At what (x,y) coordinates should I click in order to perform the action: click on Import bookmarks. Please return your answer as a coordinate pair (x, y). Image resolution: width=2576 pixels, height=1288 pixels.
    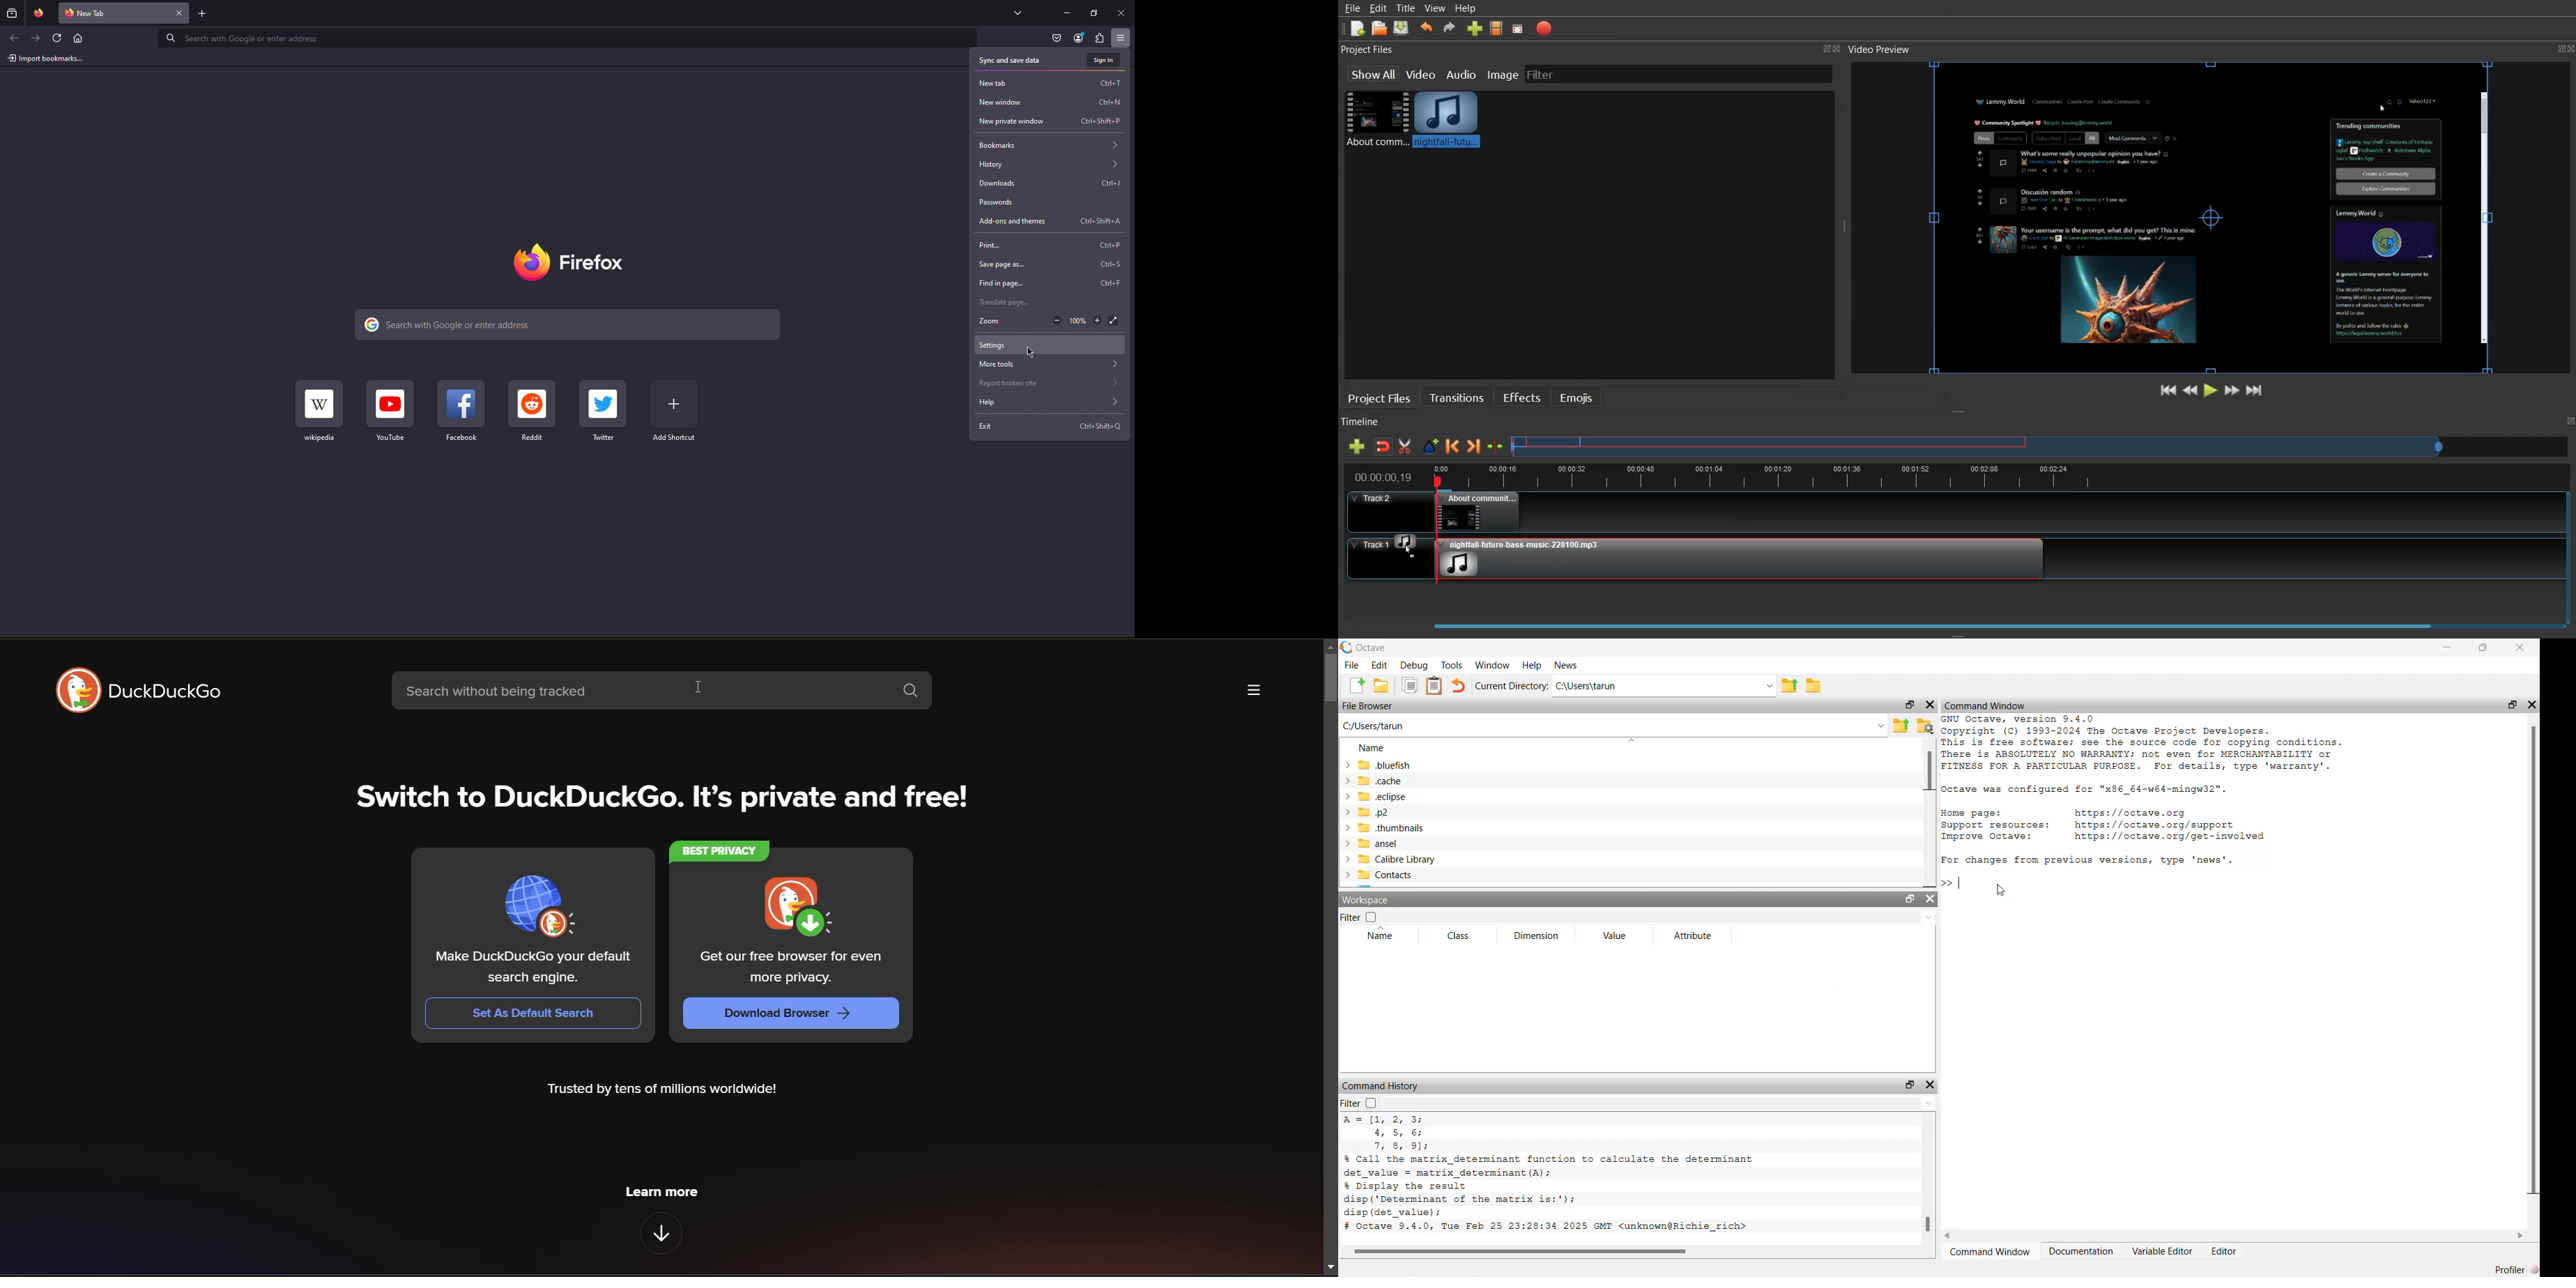
    Looking at the image, I should click on (45, 58).